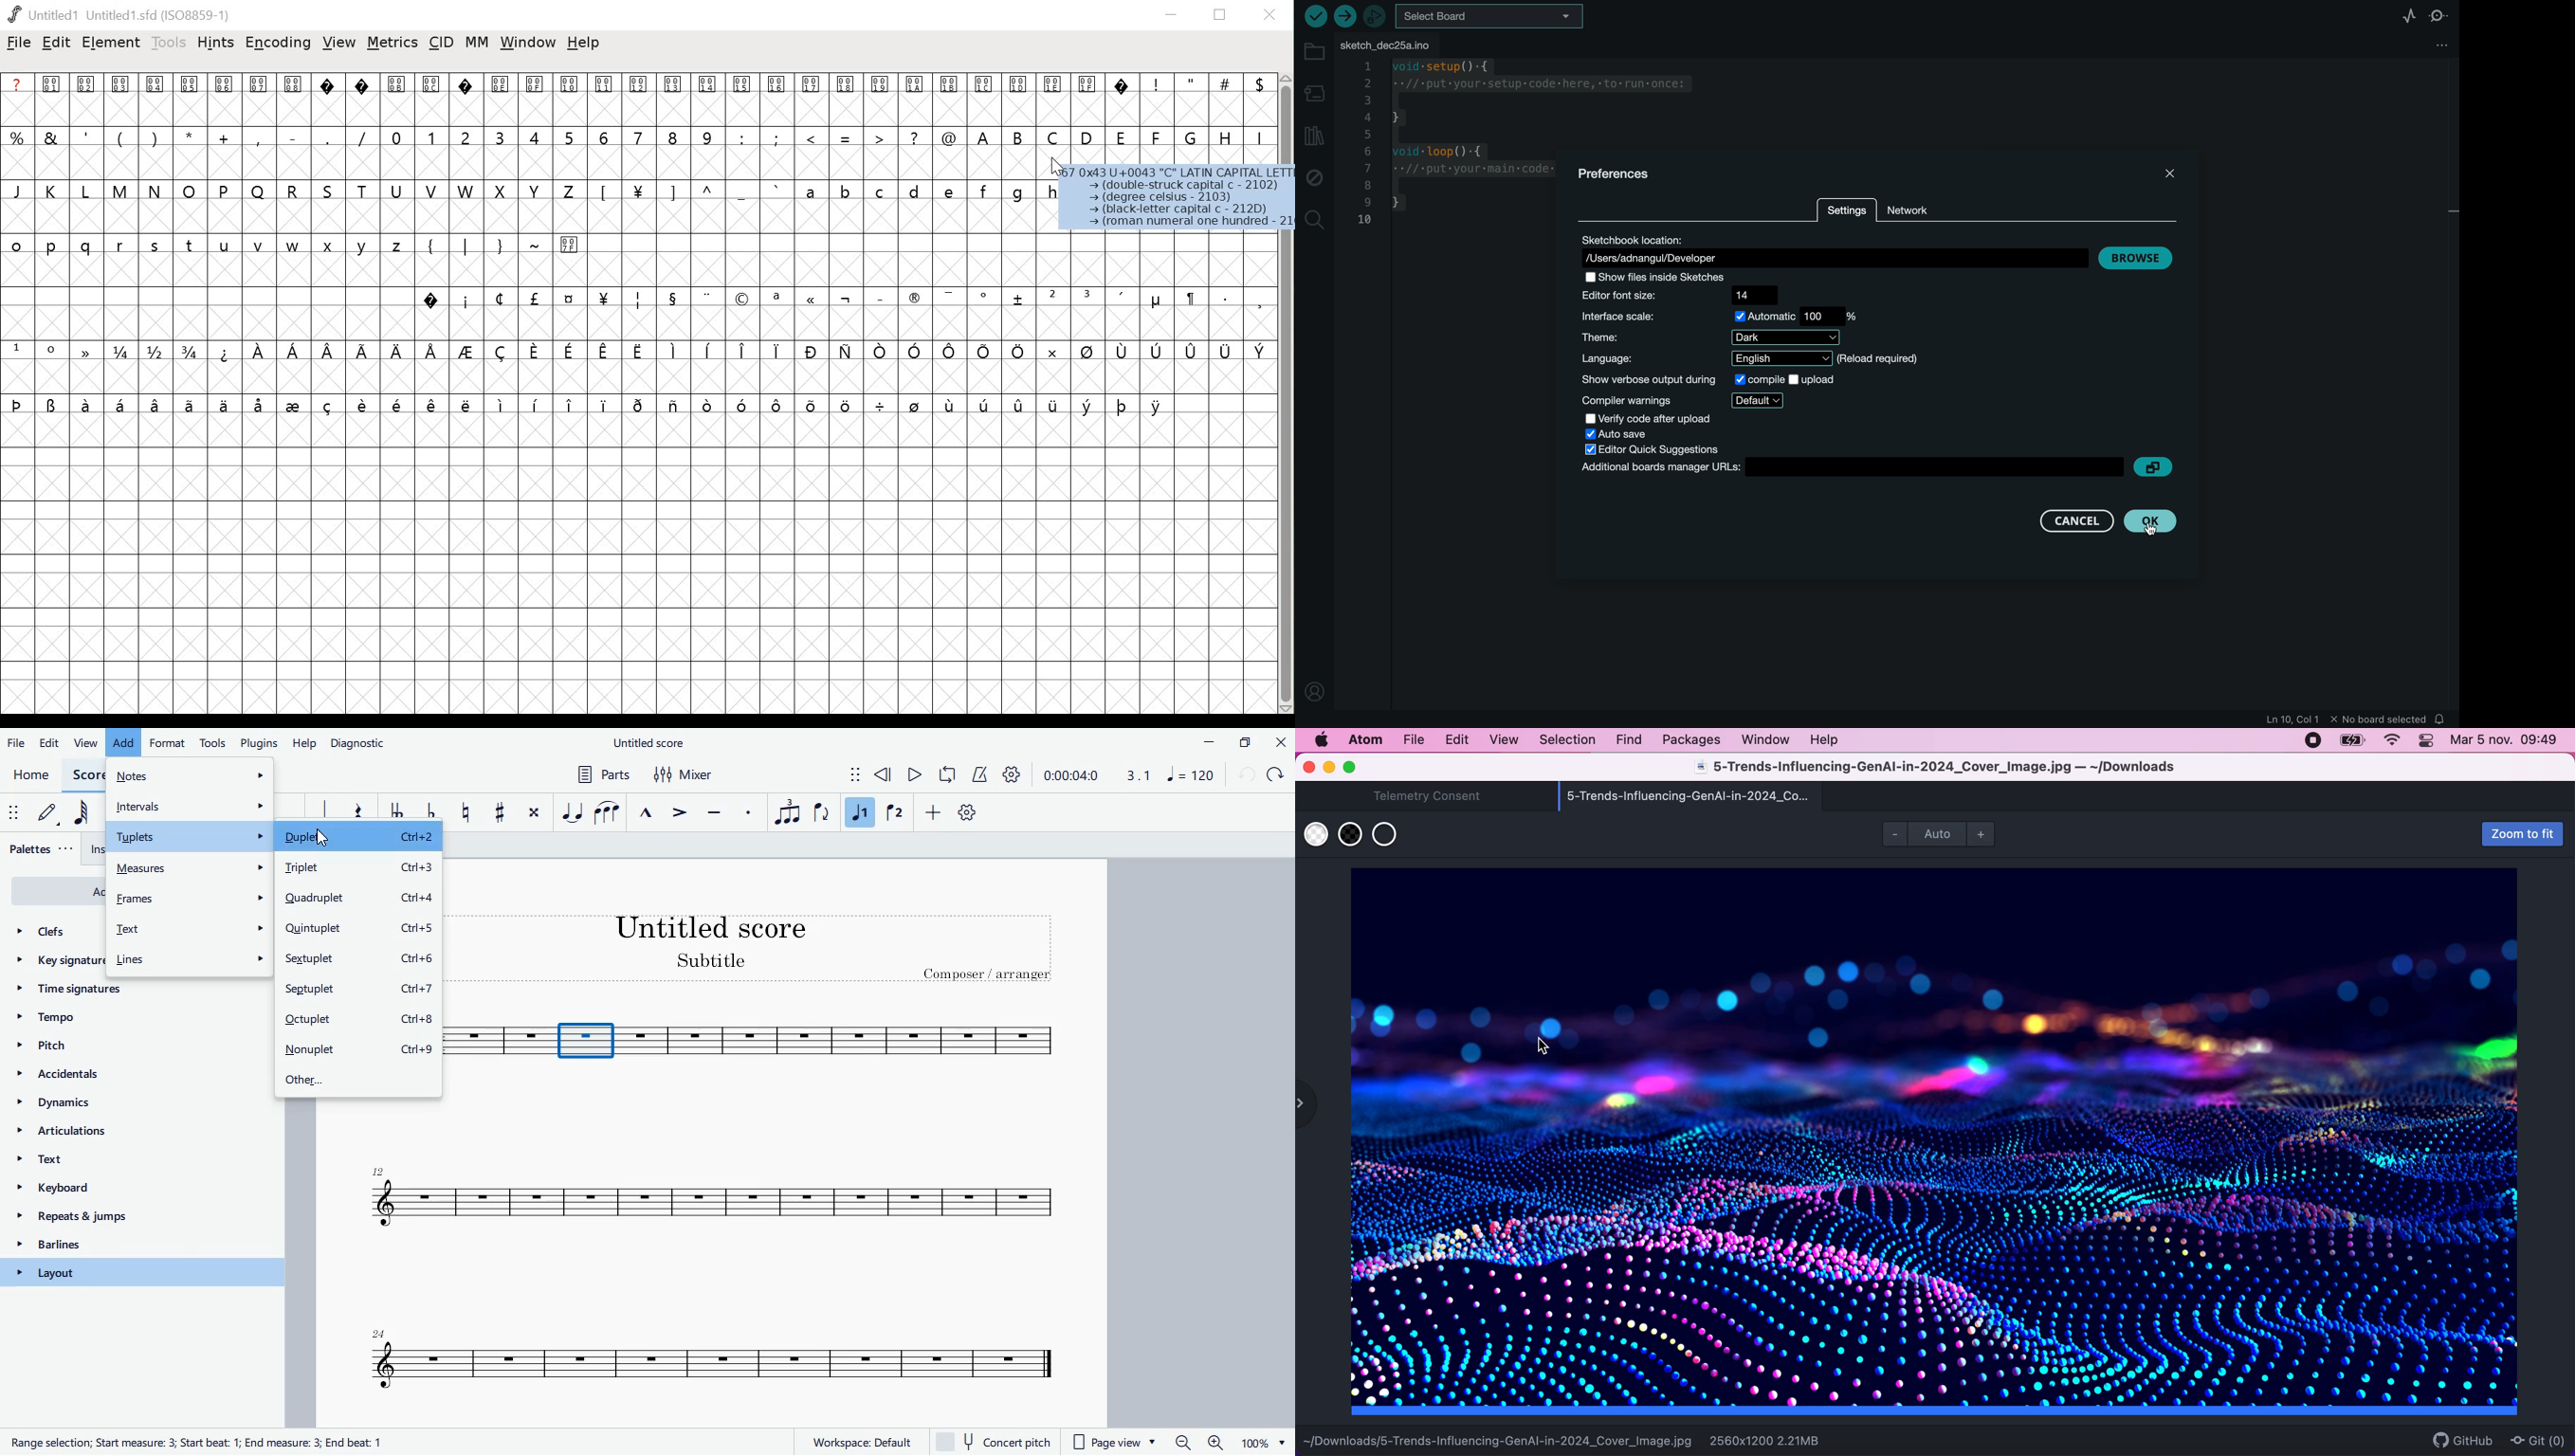  What do you see at coordinates (51, 816) in the screenshot?
I see `default` at bounding box center [51, 816].